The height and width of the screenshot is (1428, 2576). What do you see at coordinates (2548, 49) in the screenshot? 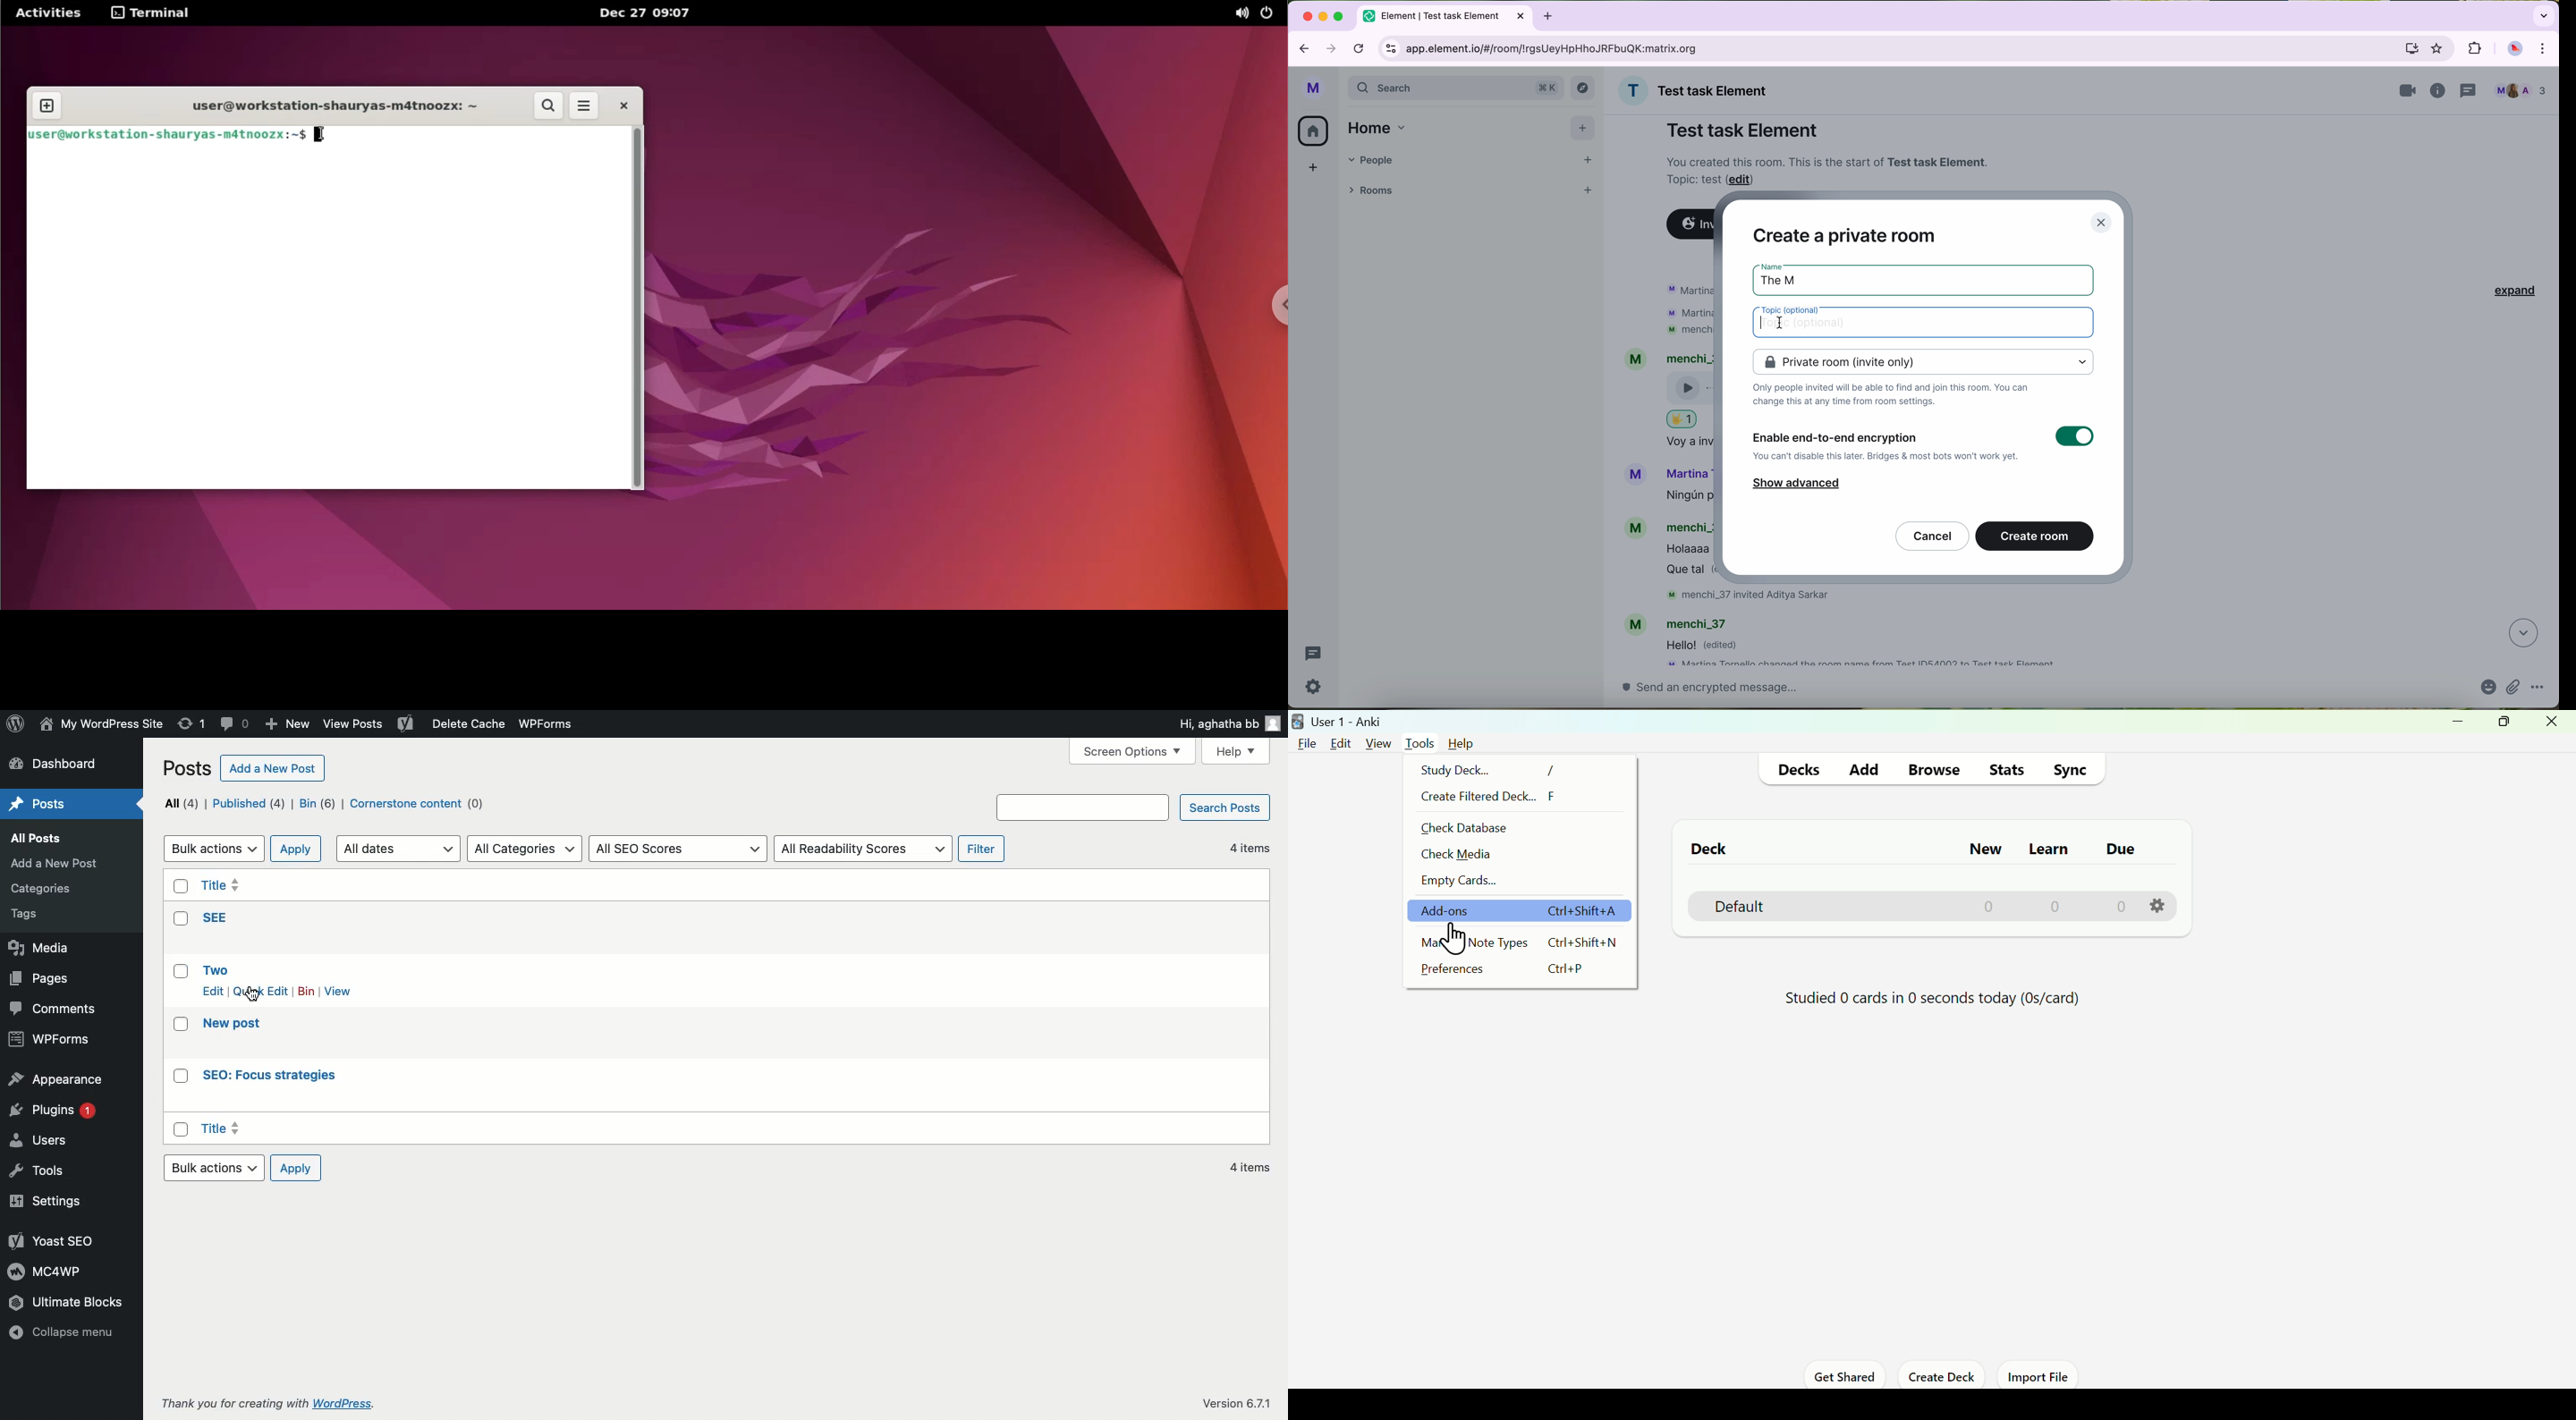
I see `control and customize Google Chrome` at bounding box center [2548, 49].